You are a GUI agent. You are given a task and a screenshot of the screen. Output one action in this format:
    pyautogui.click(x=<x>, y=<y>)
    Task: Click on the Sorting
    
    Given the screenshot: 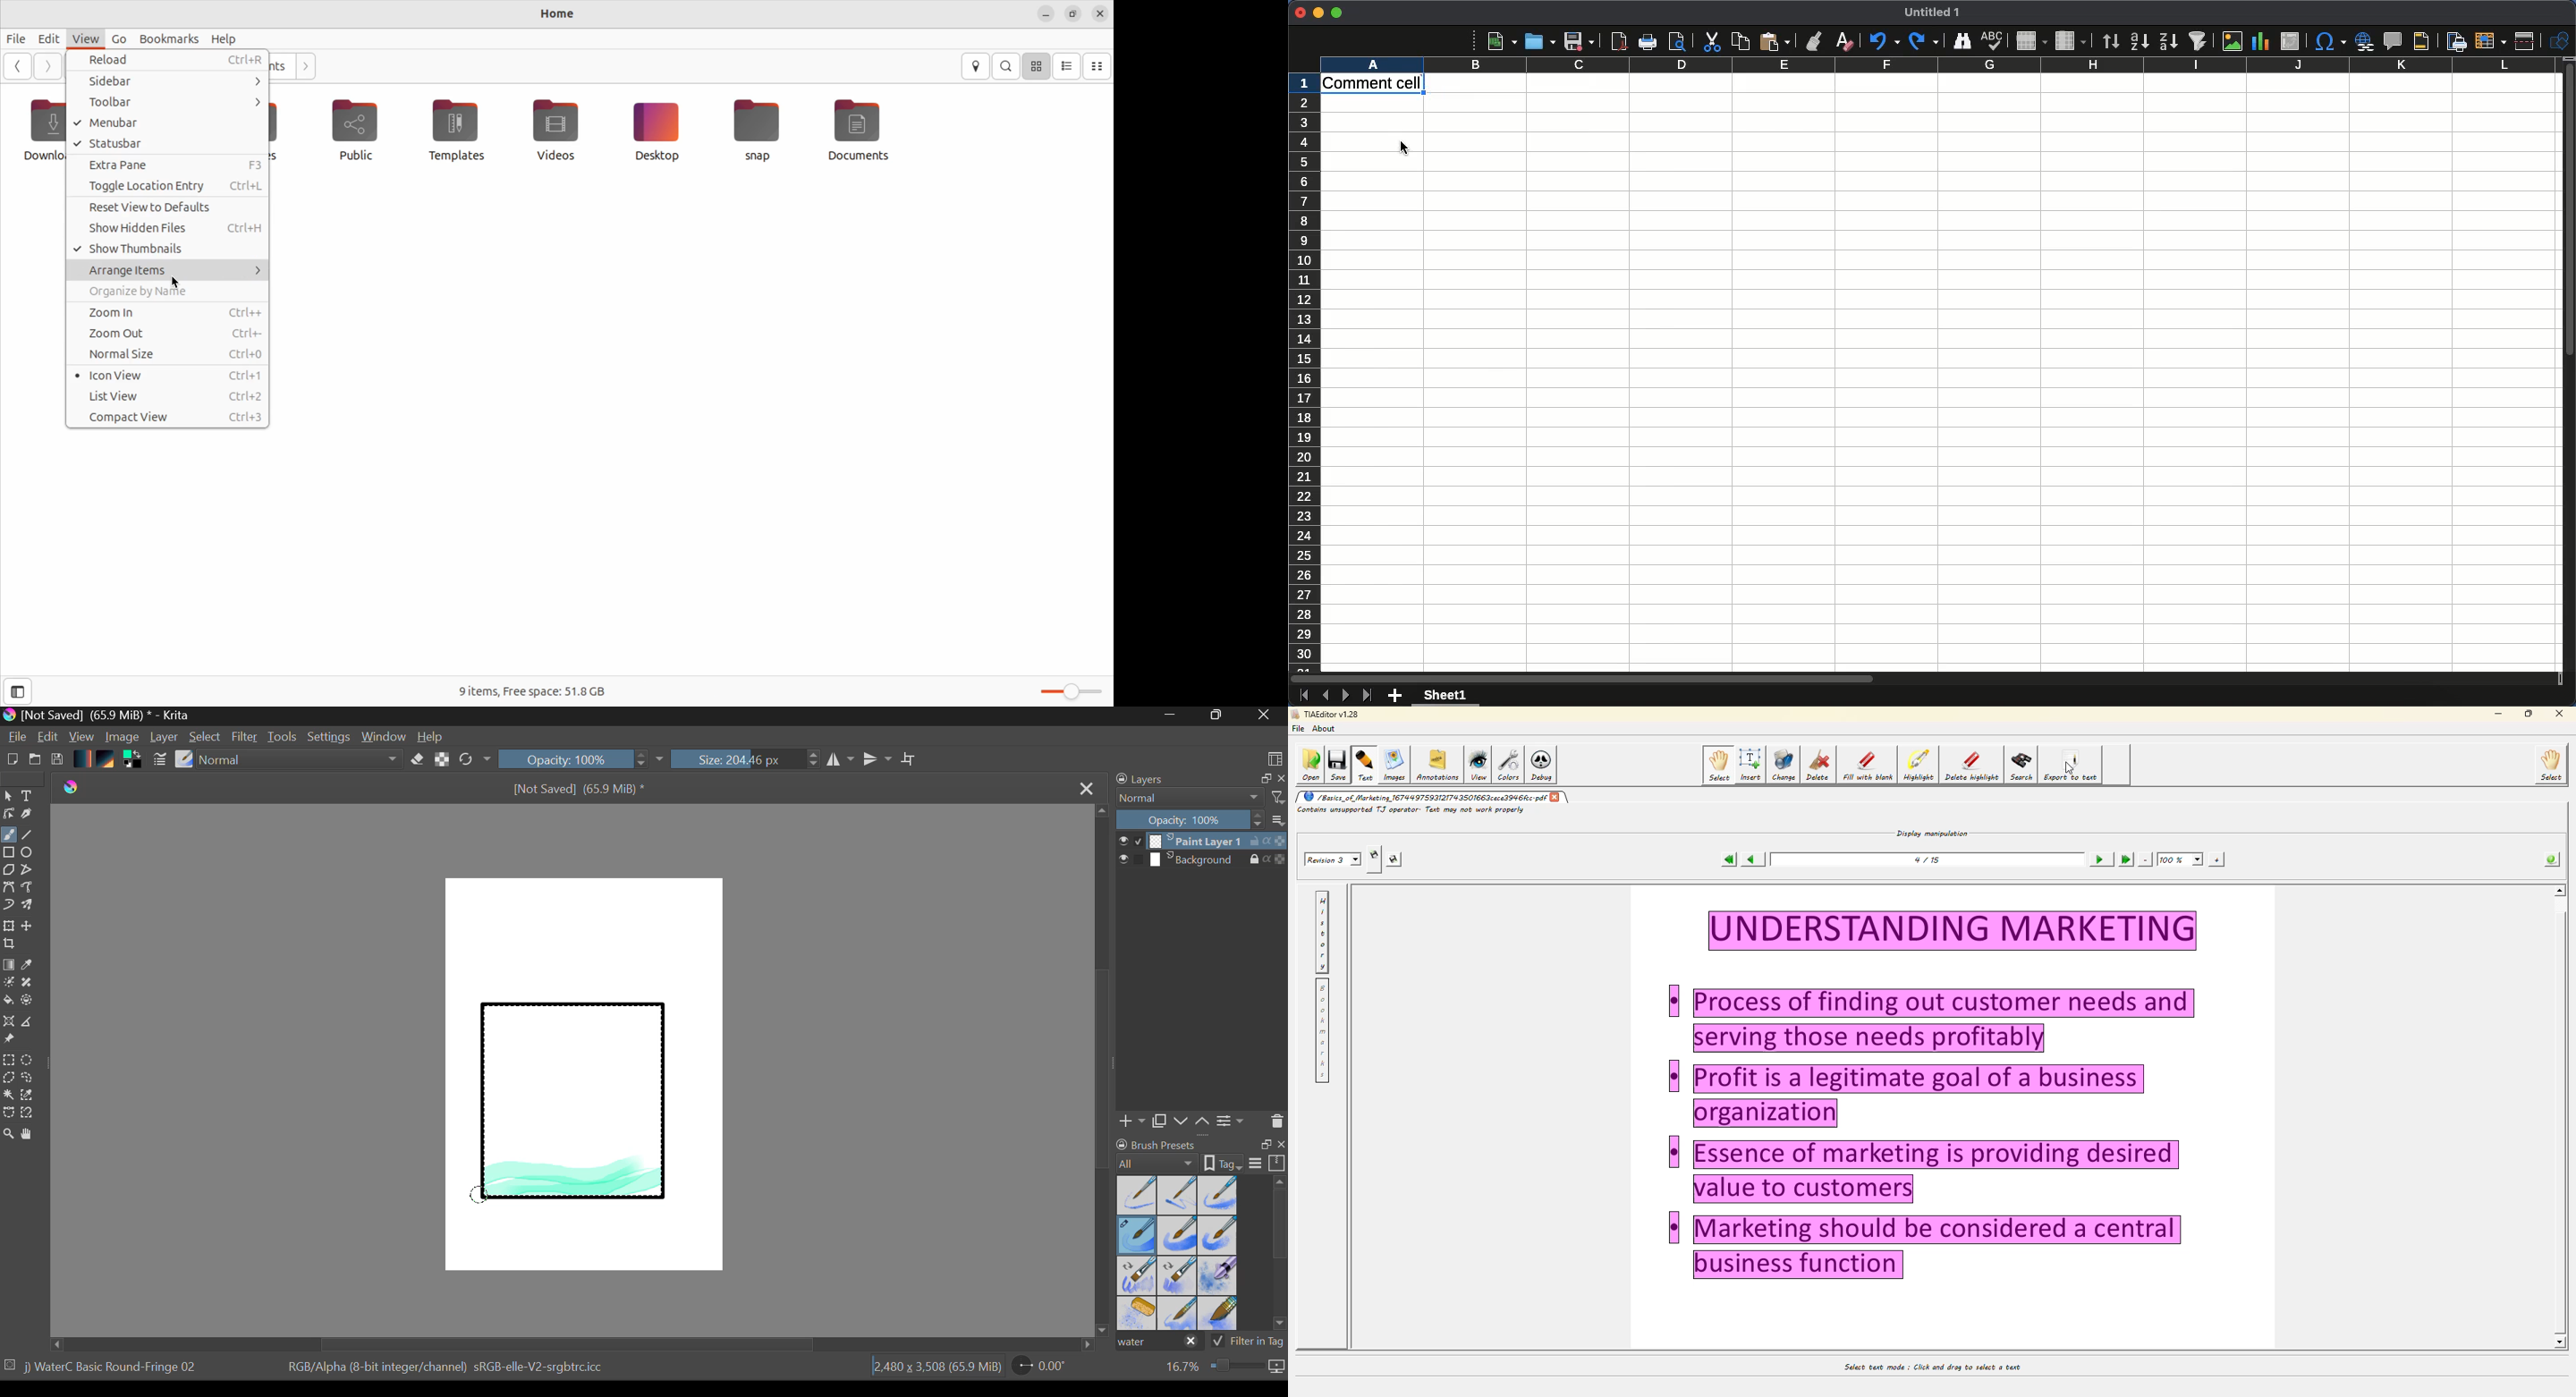 What is the action you would take?
    pyautogui.click(x=2112, y=41)
    